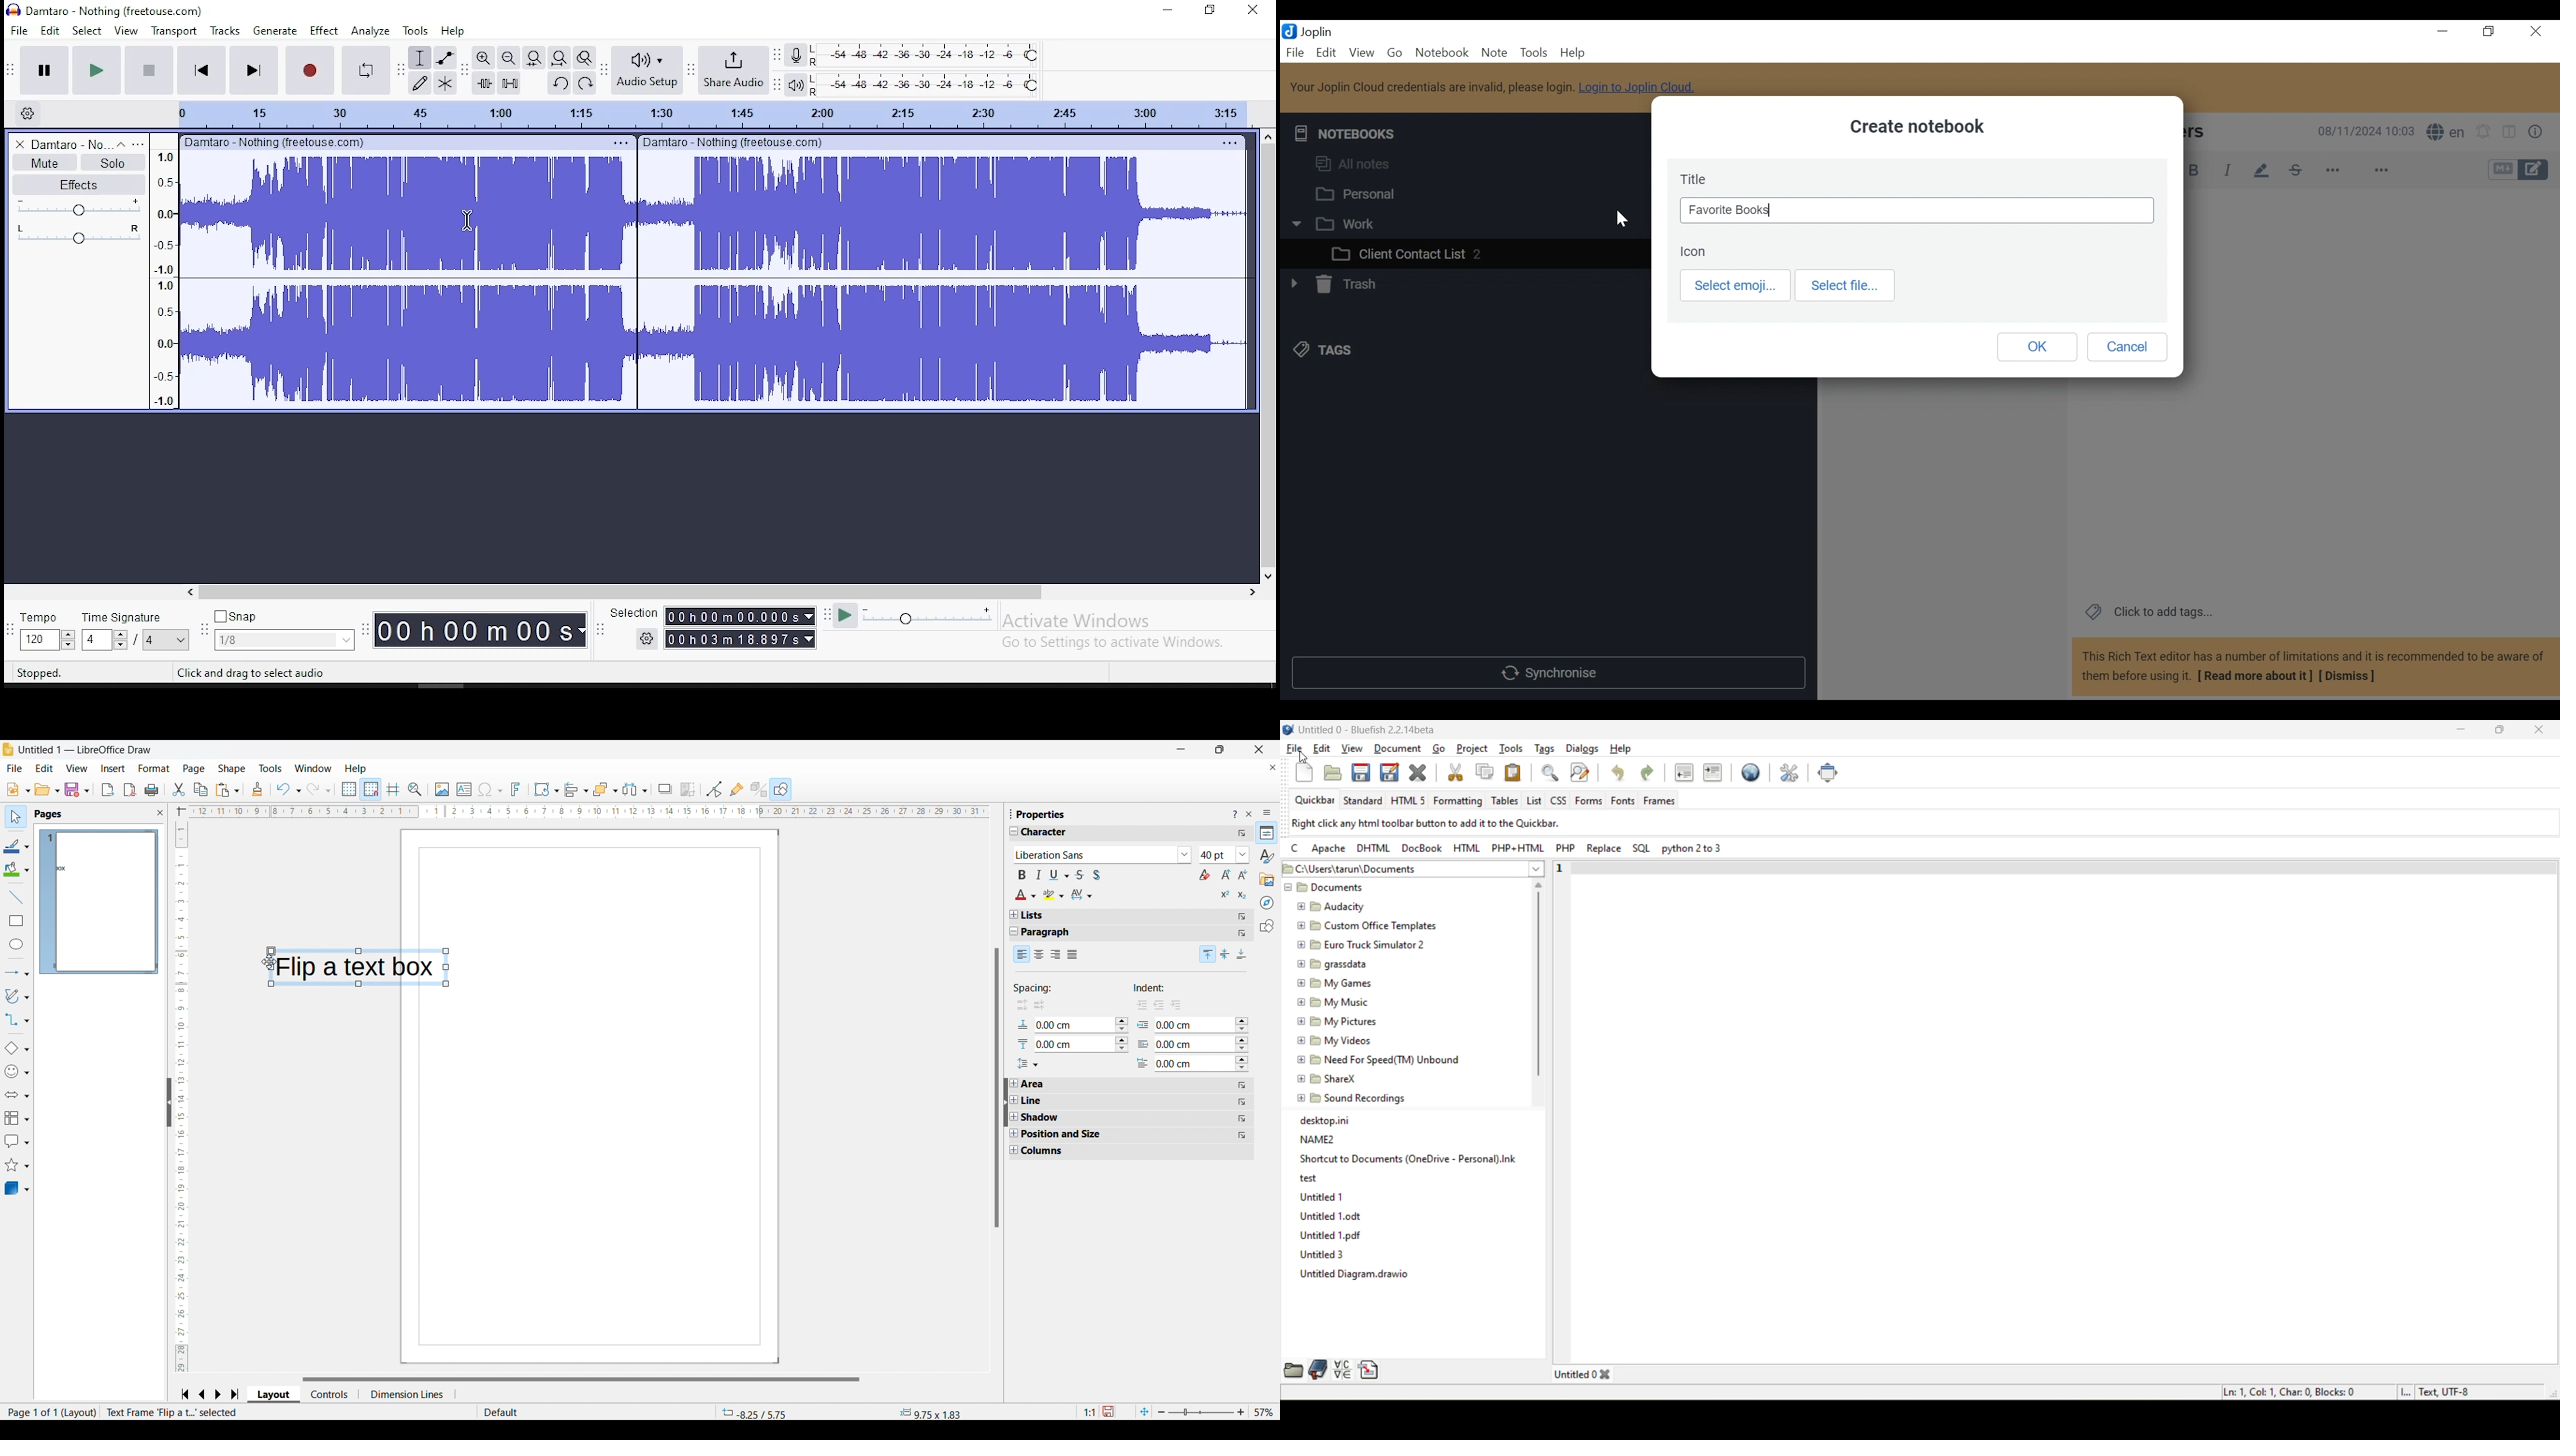 The image size is (2576, 1456). What do you see at coordinates (2197, 132) in the screenshot?
I see `Sammy Peters` at bounding box center [2197, 132].